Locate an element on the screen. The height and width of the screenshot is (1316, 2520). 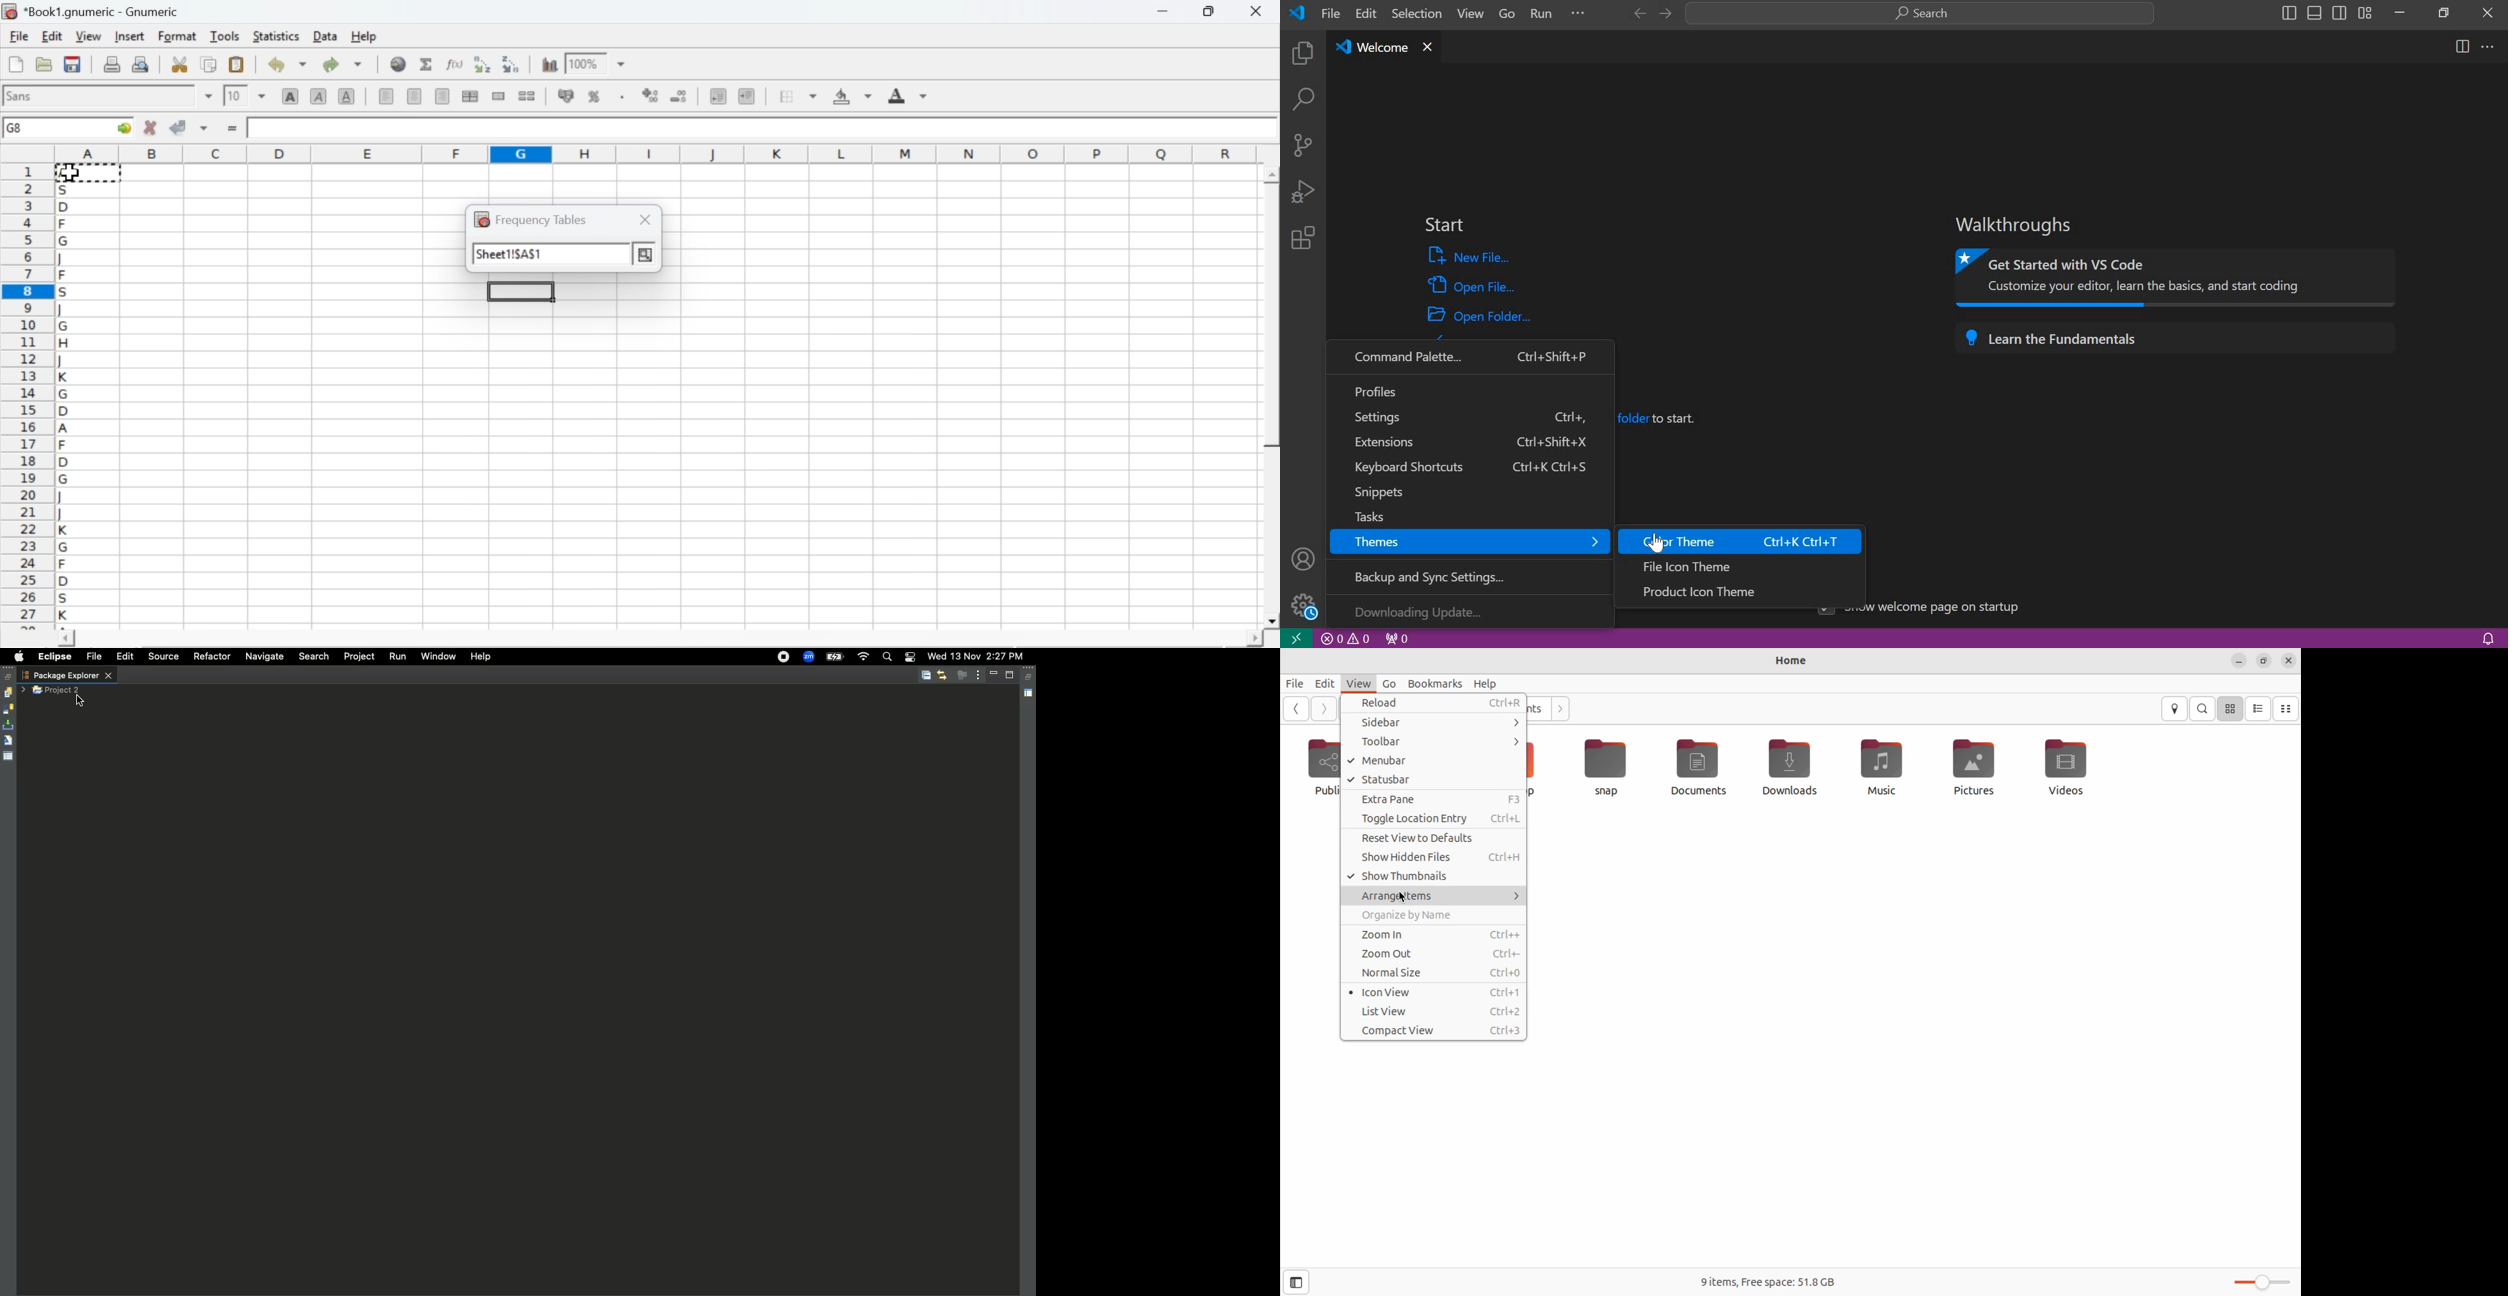
manage is located at coordinates (1300, 604).